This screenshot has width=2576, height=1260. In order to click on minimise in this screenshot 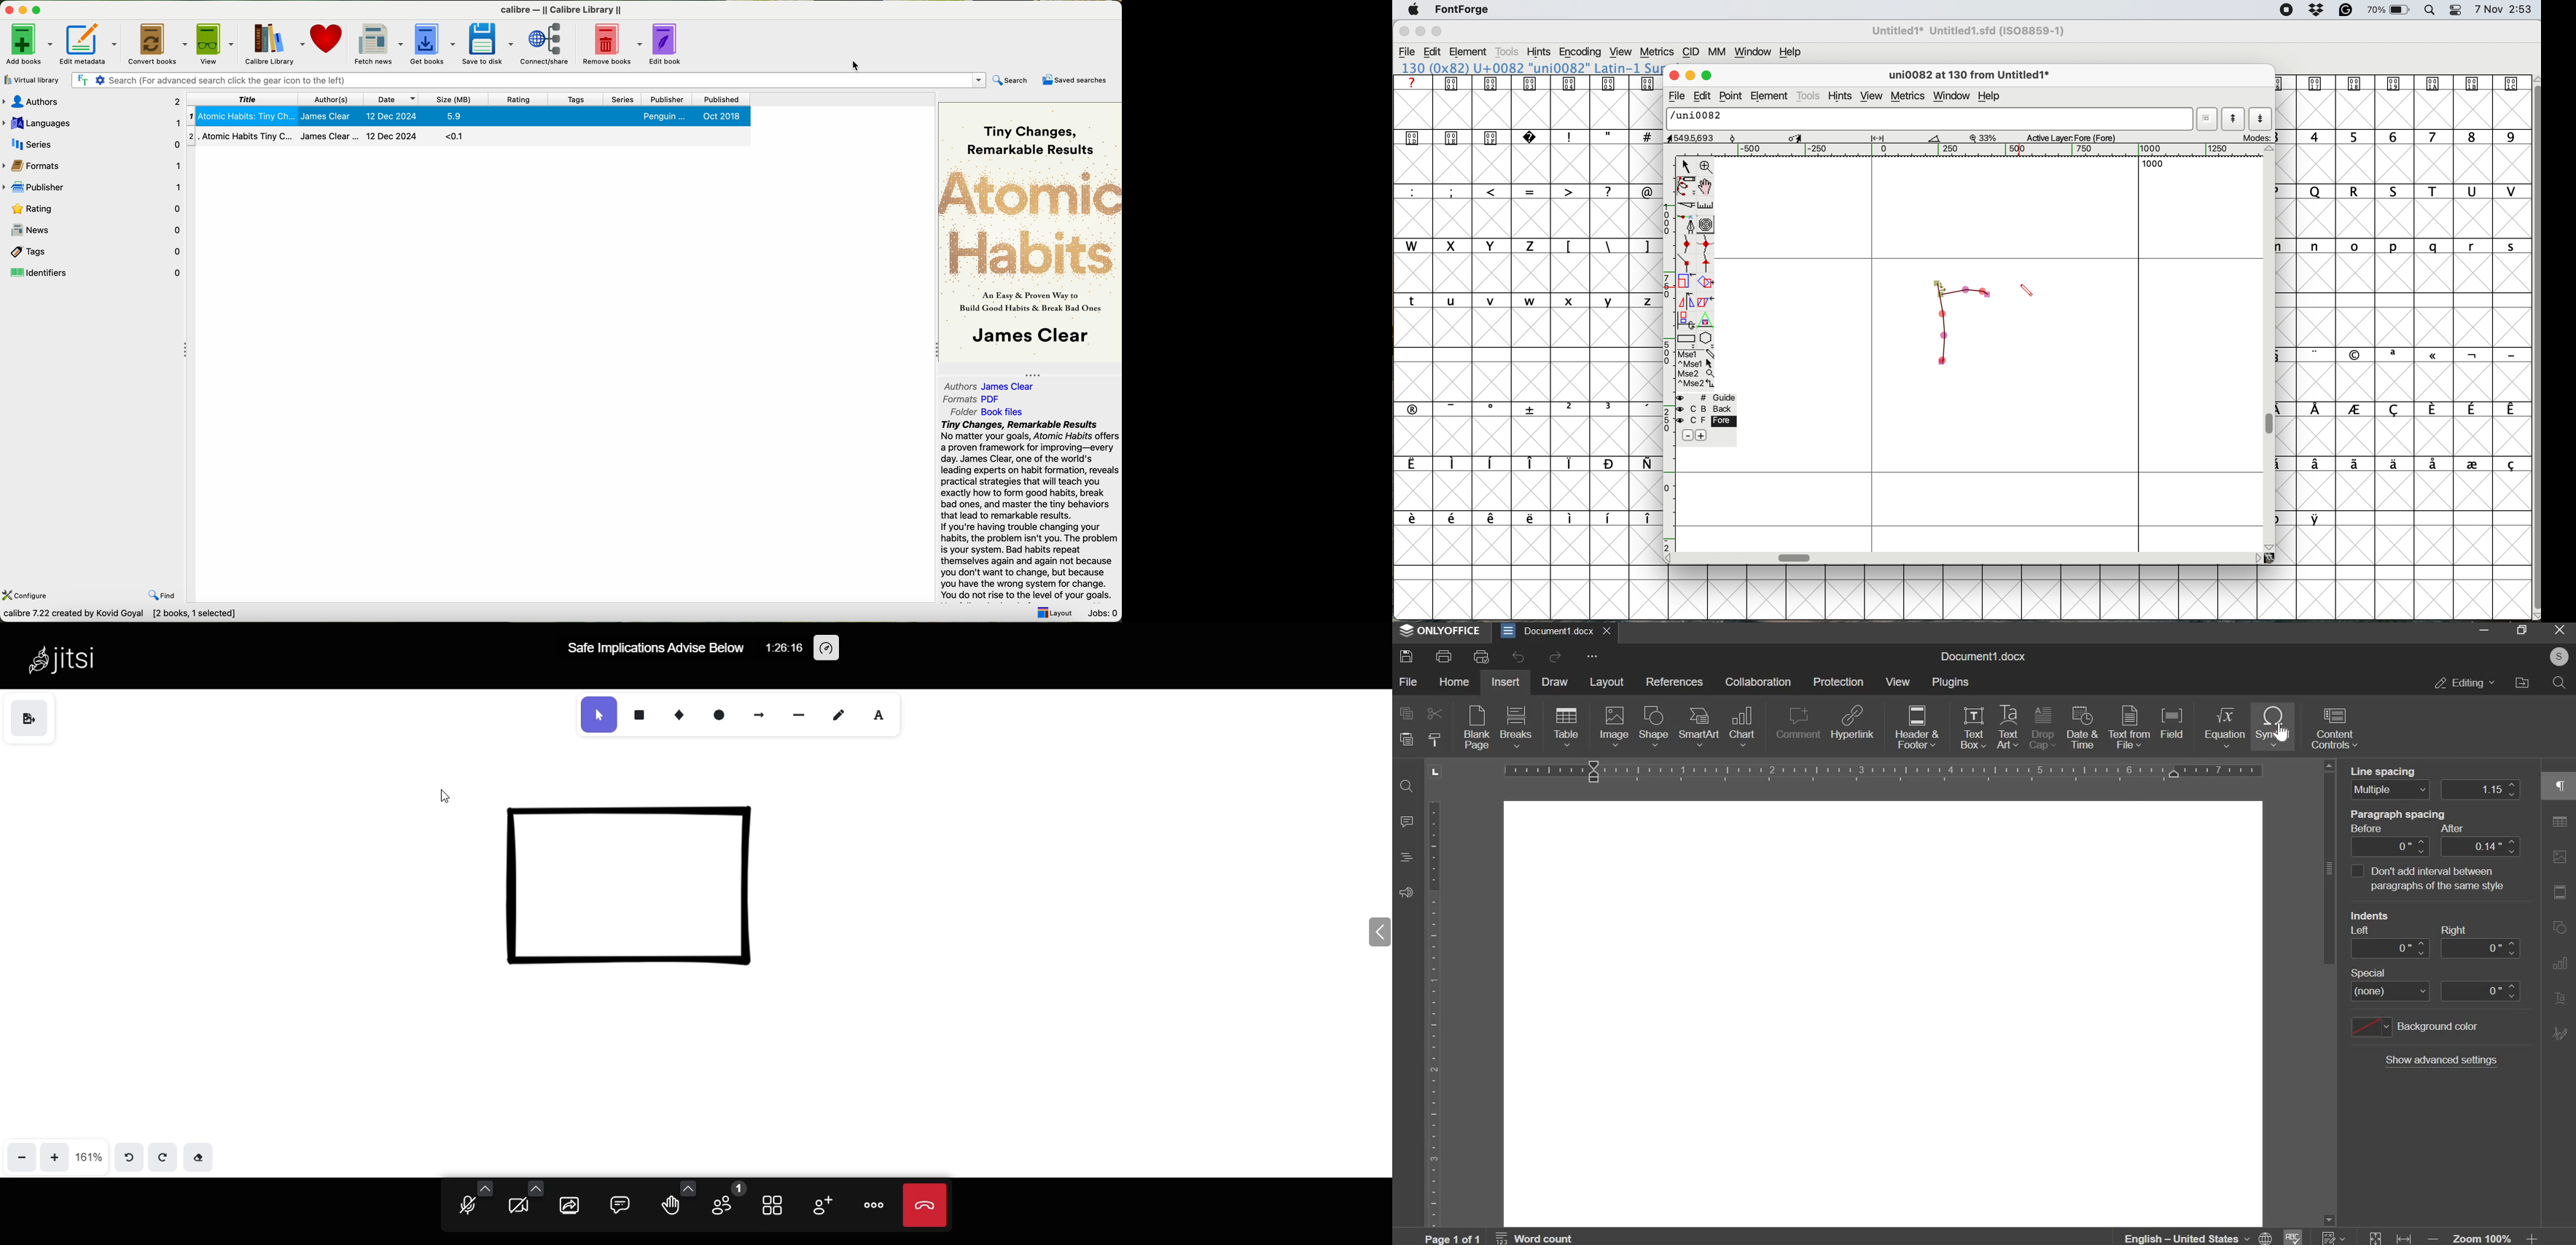, I will do `click(1690, 76)`.